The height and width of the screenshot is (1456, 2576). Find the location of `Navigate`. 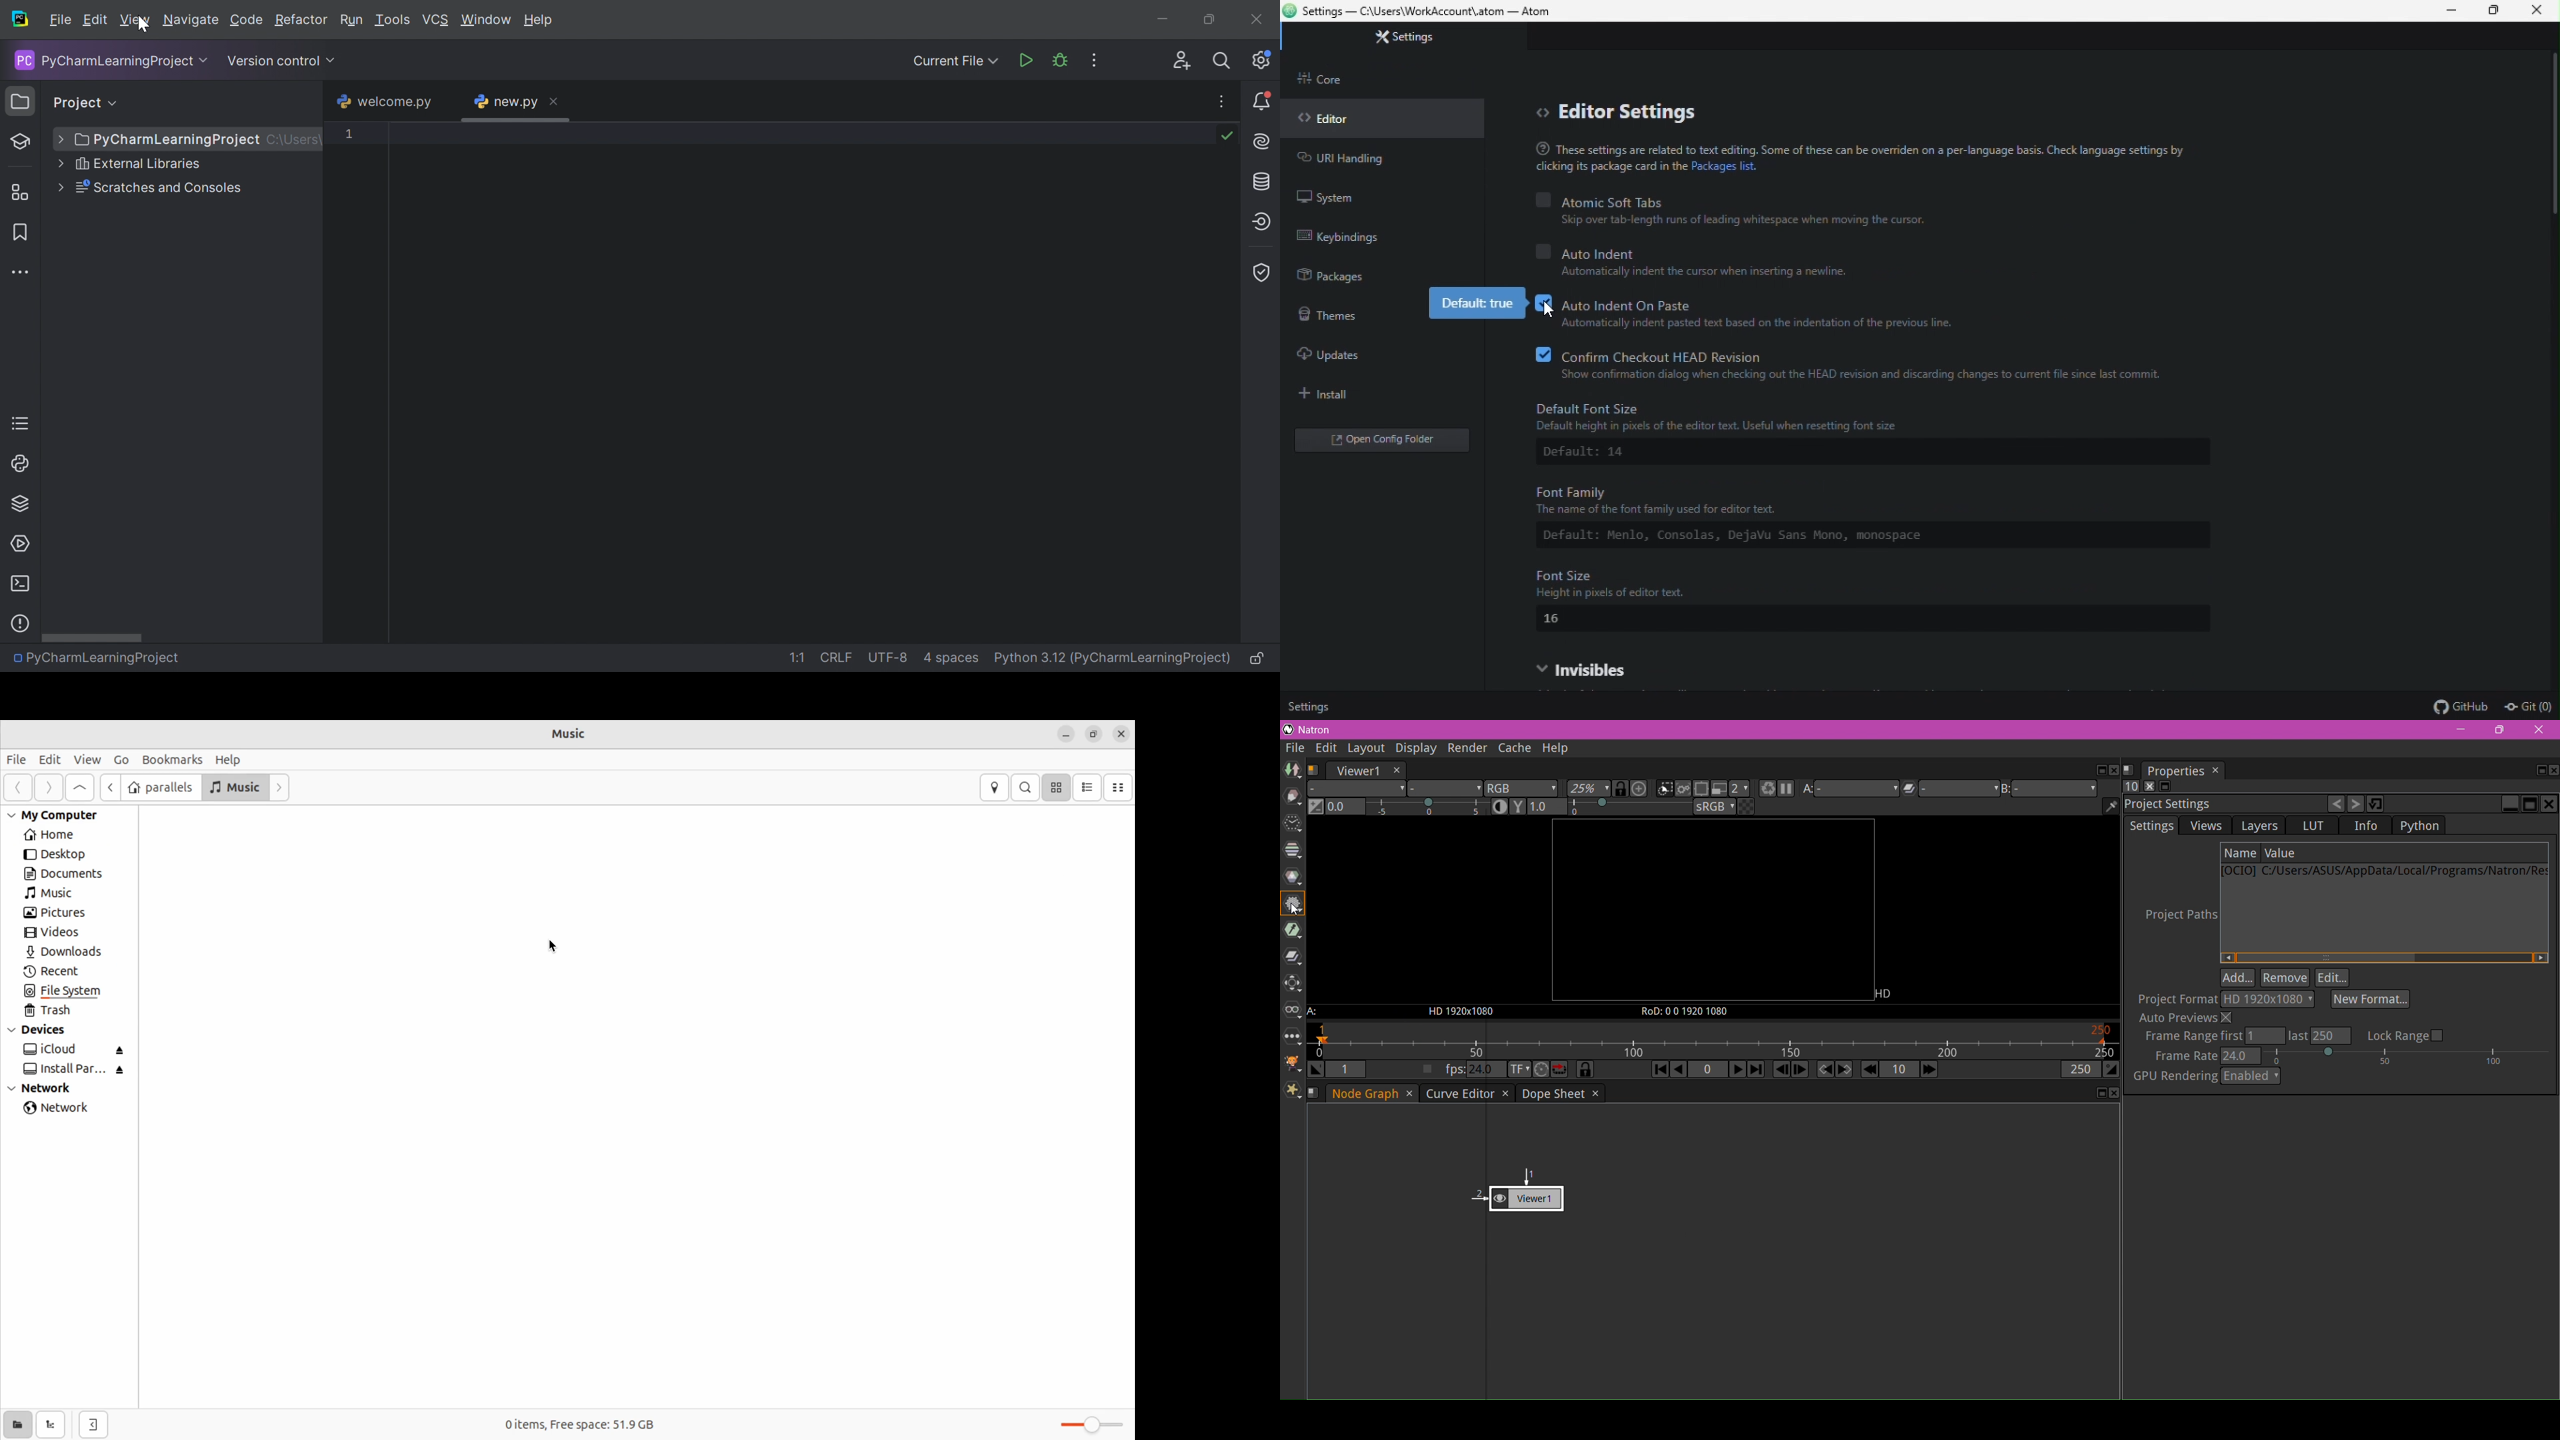

Navigate is located at coordinates (191, 20).